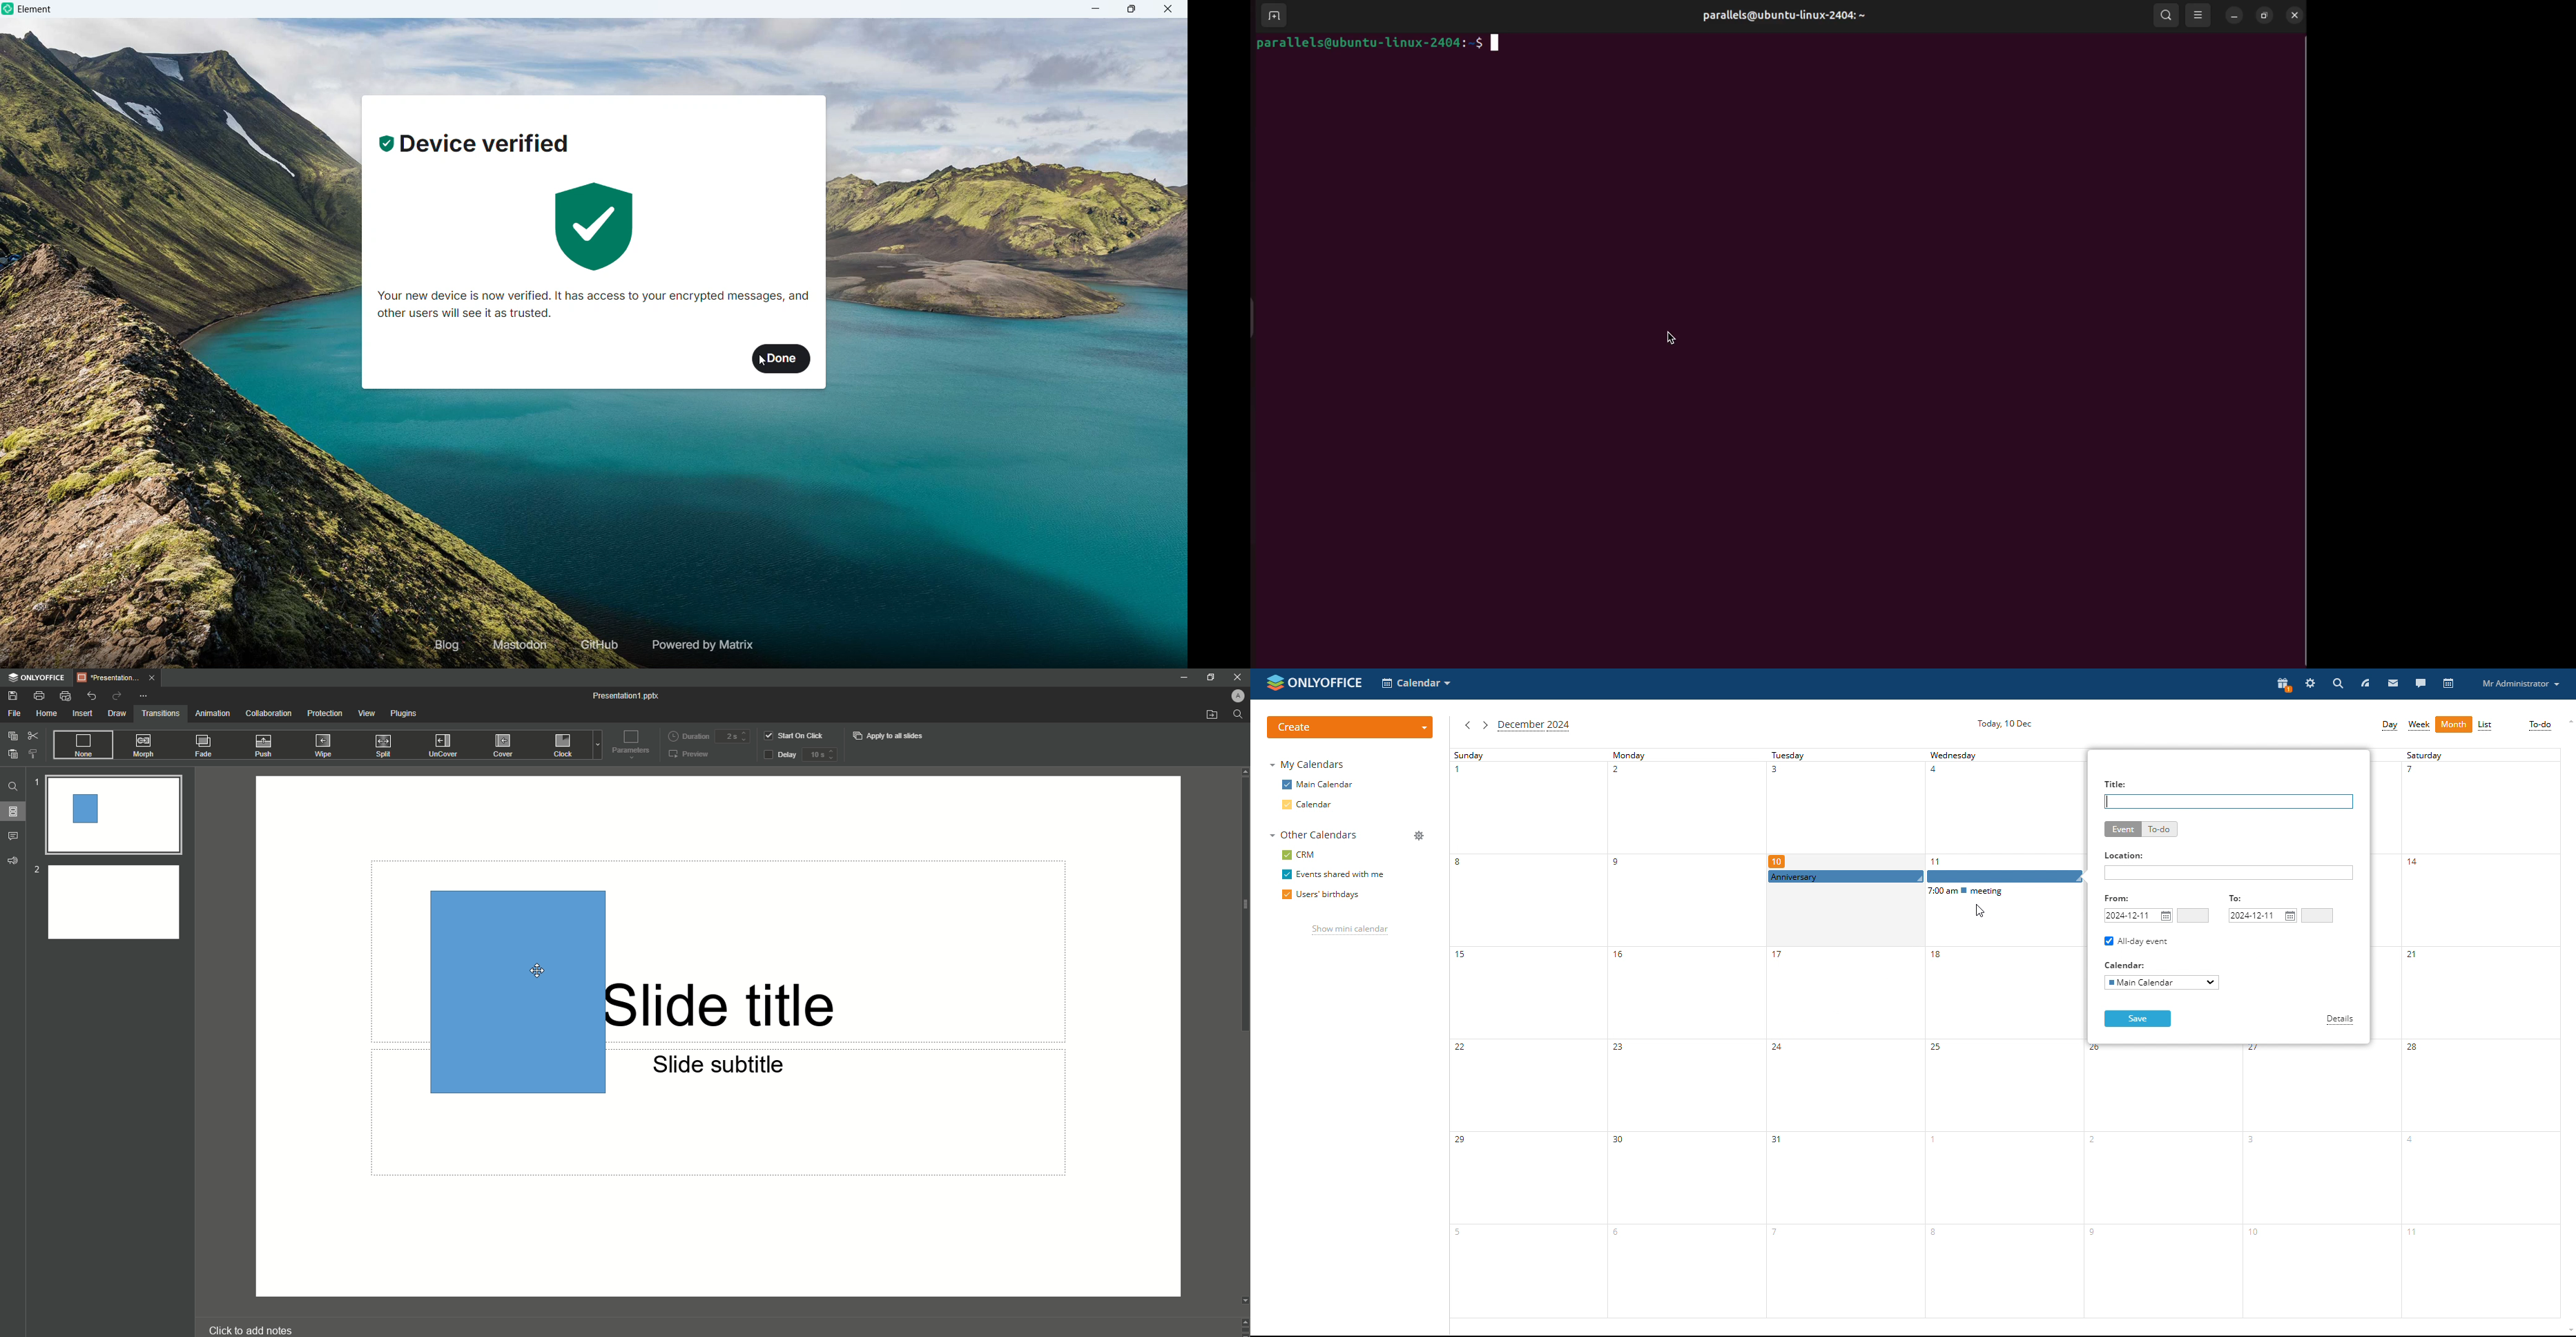 Image resolution: width=2576 pixels, height=1344 pixels. I want to click on maximize, so click(1132, 9).